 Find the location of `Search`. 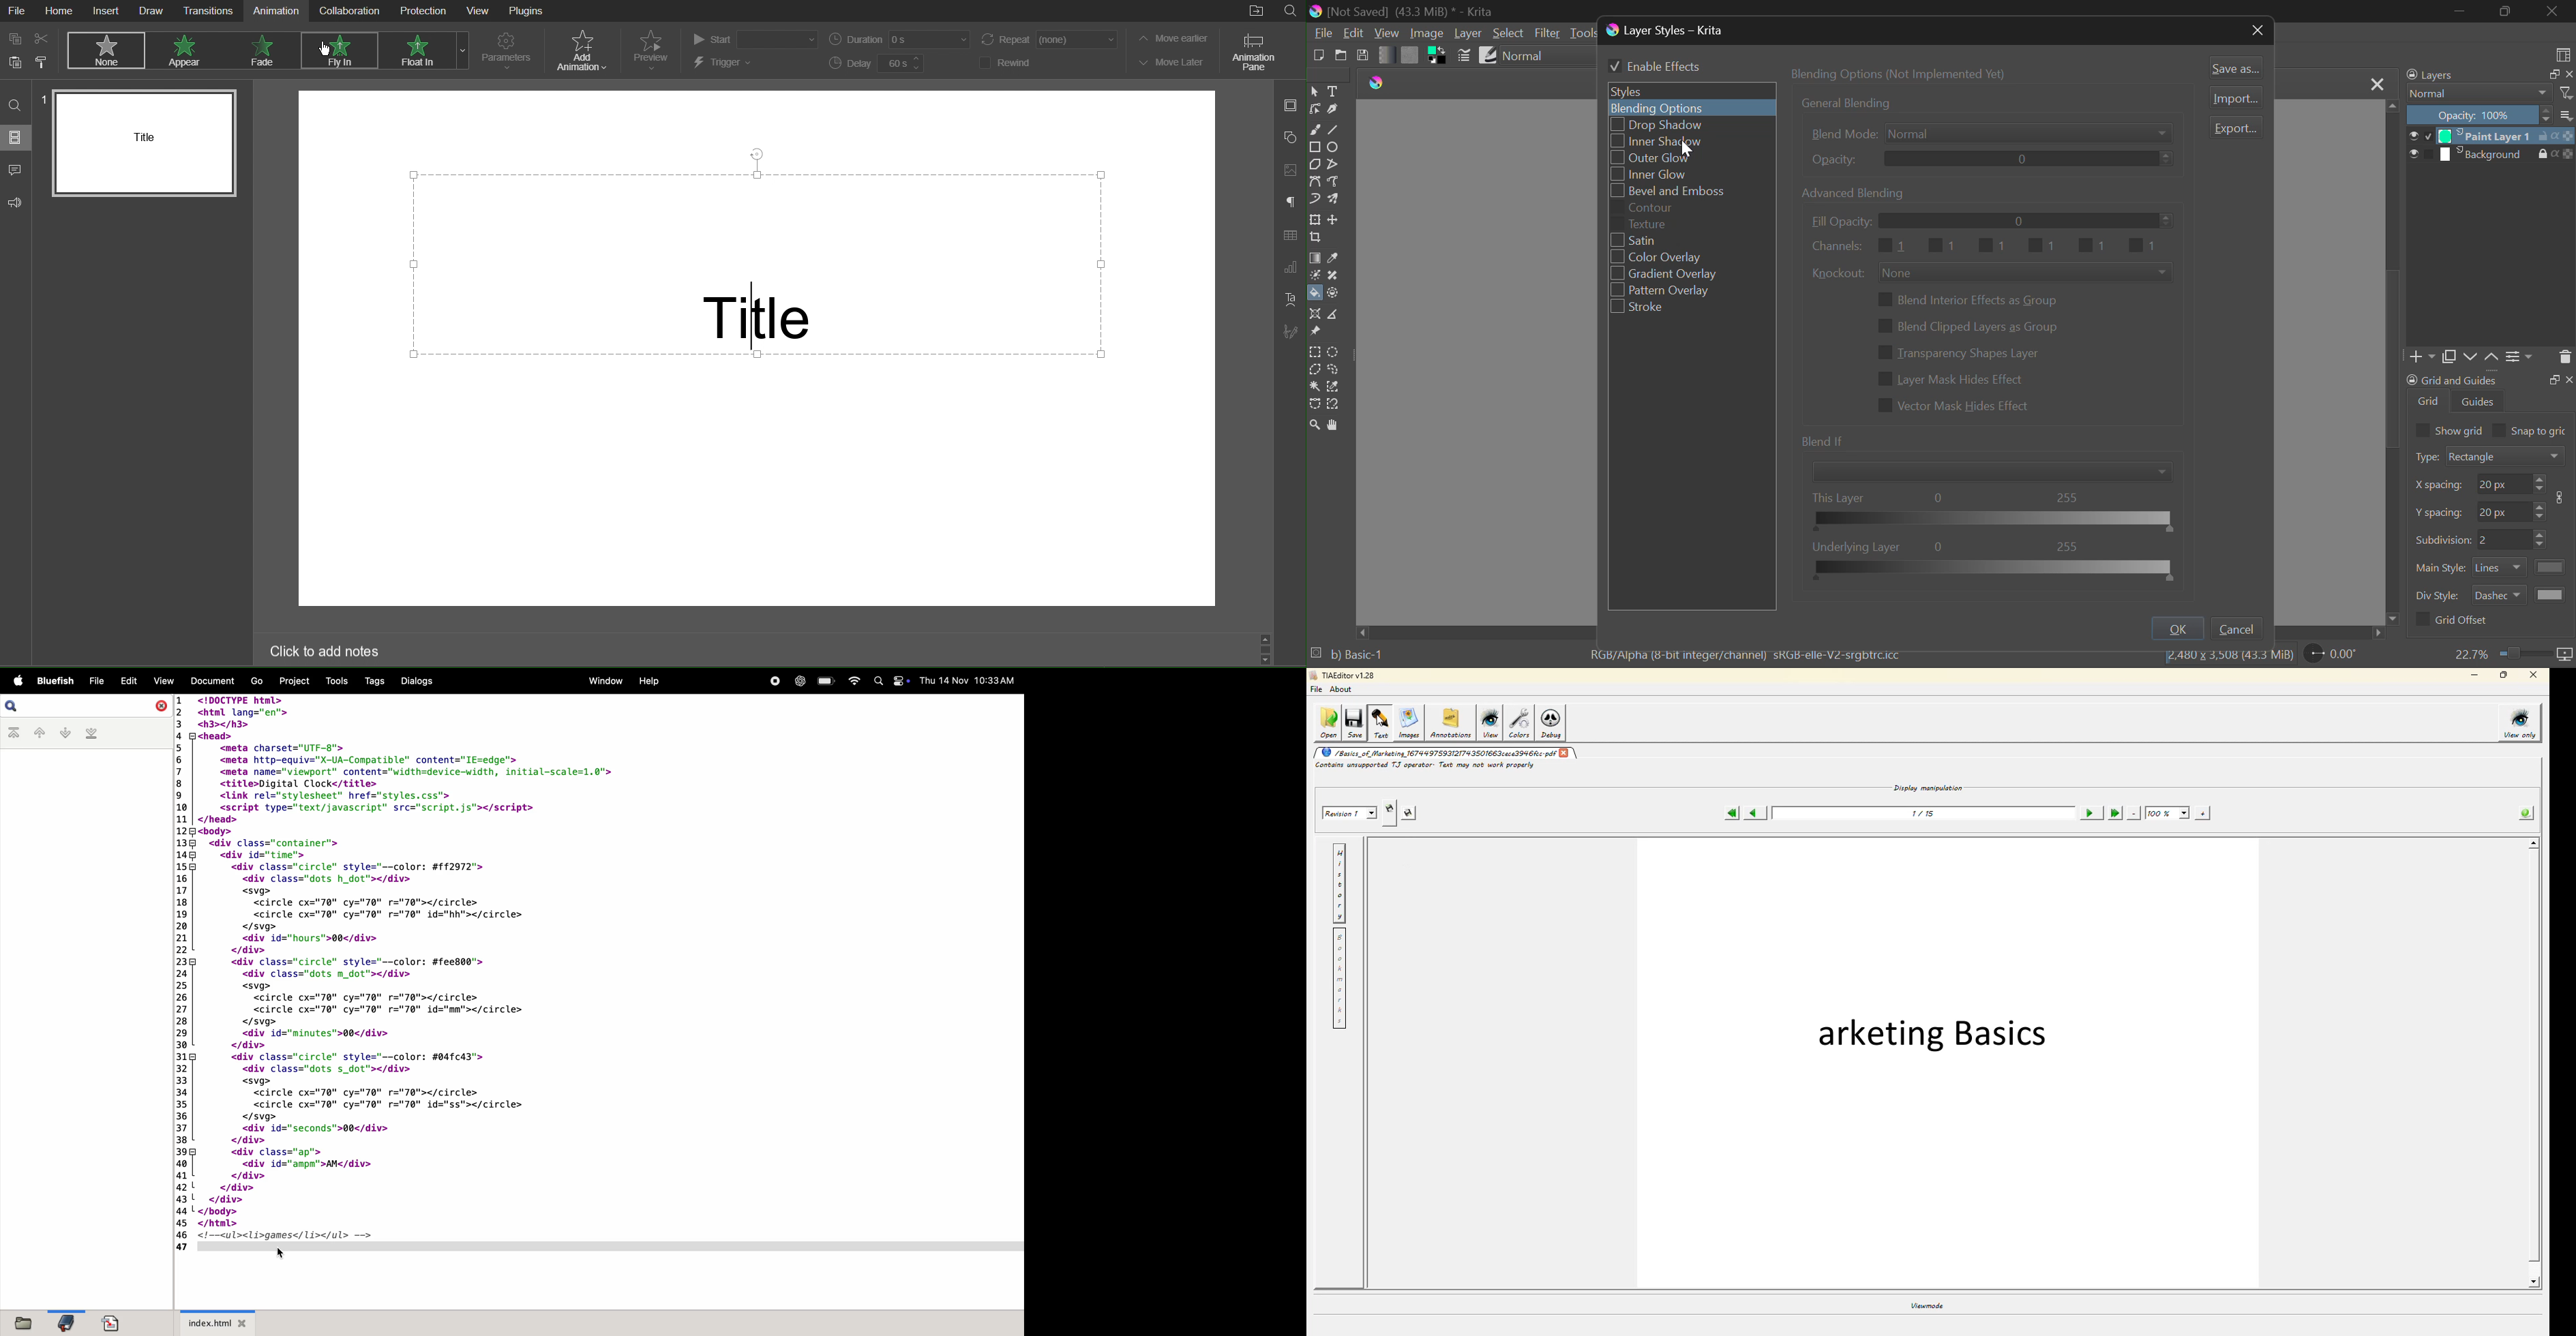

Search is located at coordinates (16, 104).